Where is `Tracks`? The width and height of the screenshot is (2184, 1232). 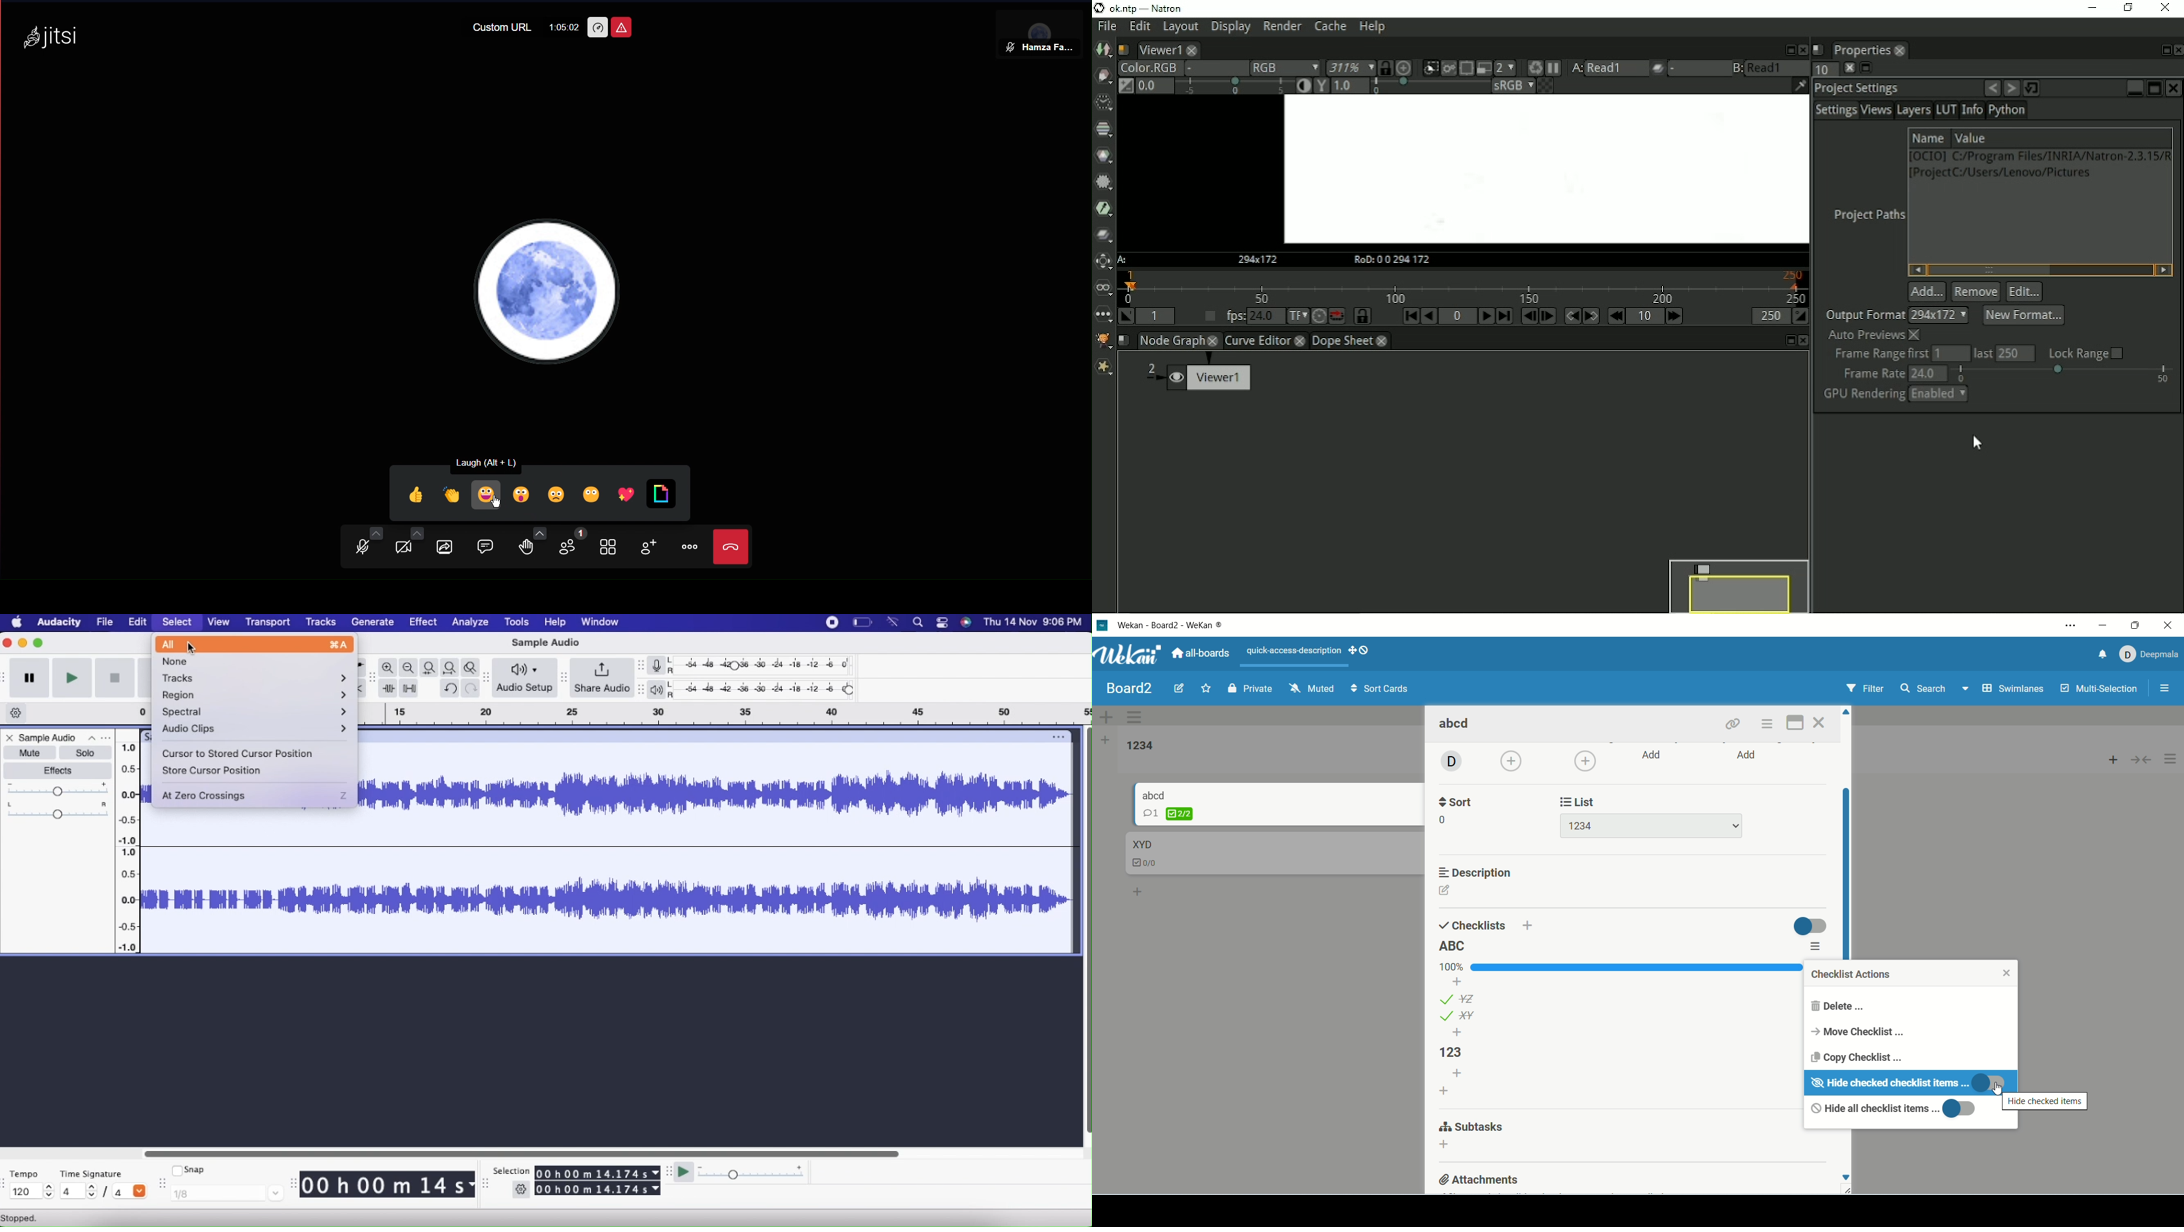
Tracks is located at coordinates (256, 676).